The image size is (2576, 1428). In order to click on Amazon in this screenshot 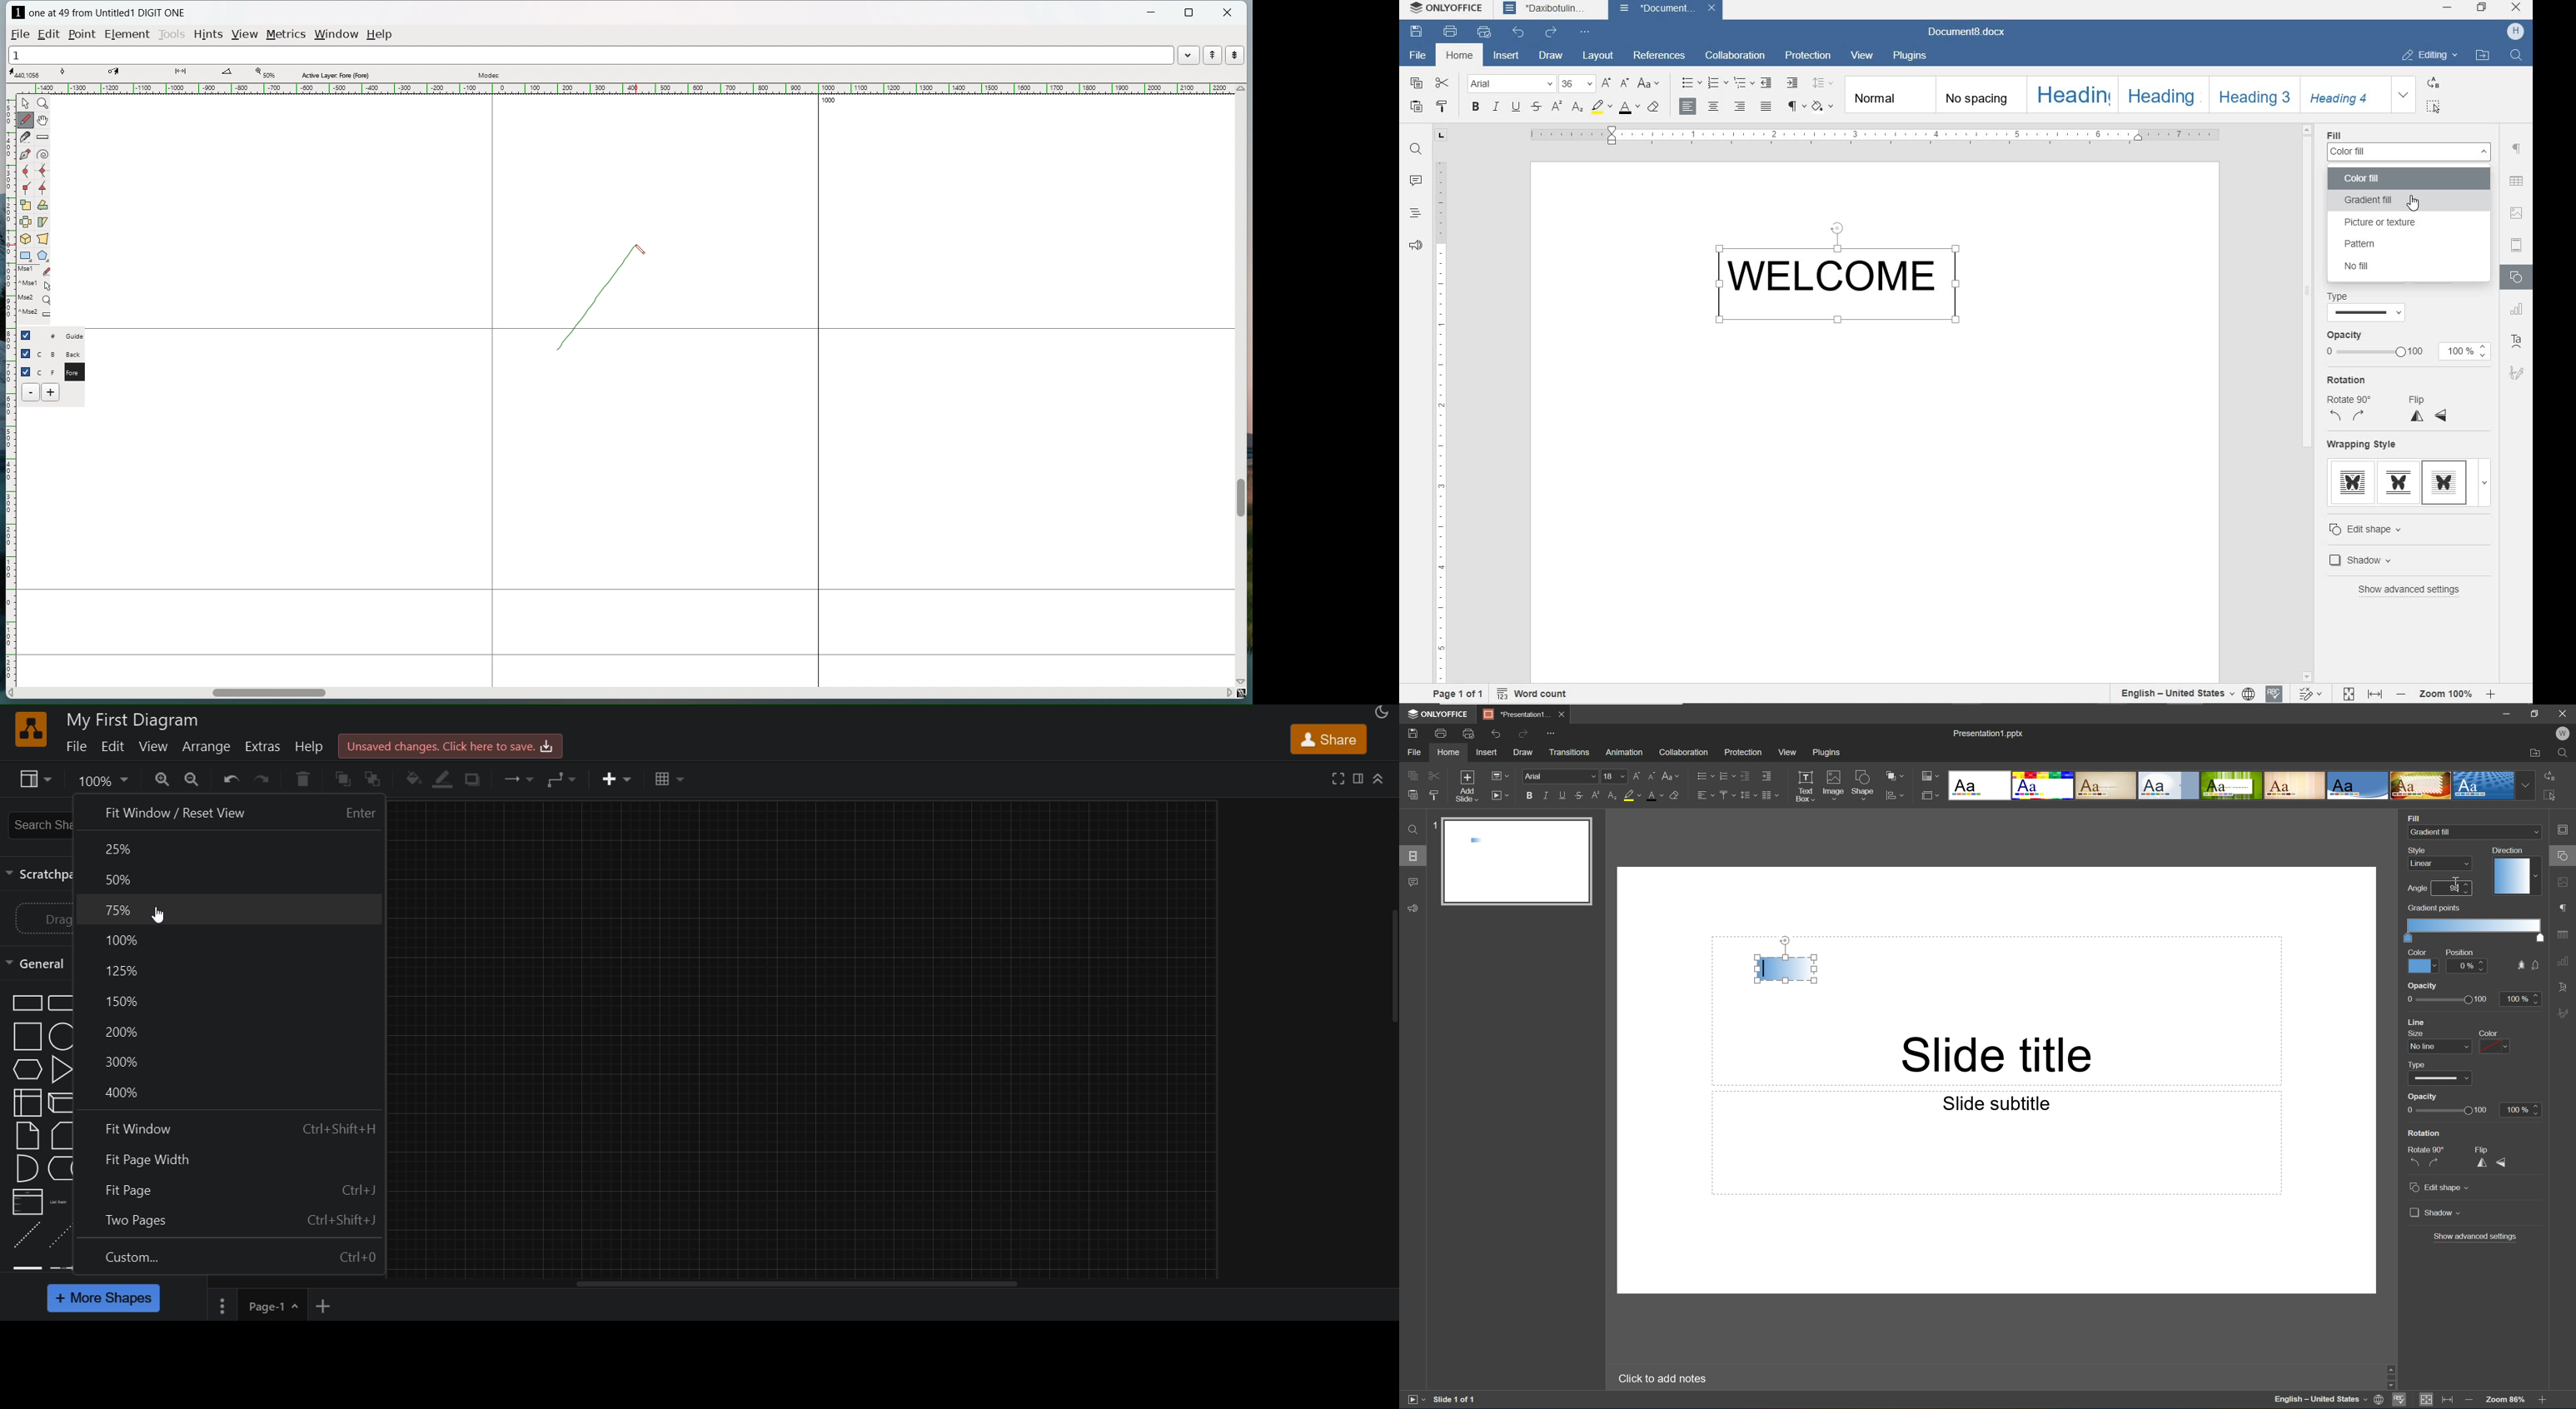, I will do `click(1625, 751)`.